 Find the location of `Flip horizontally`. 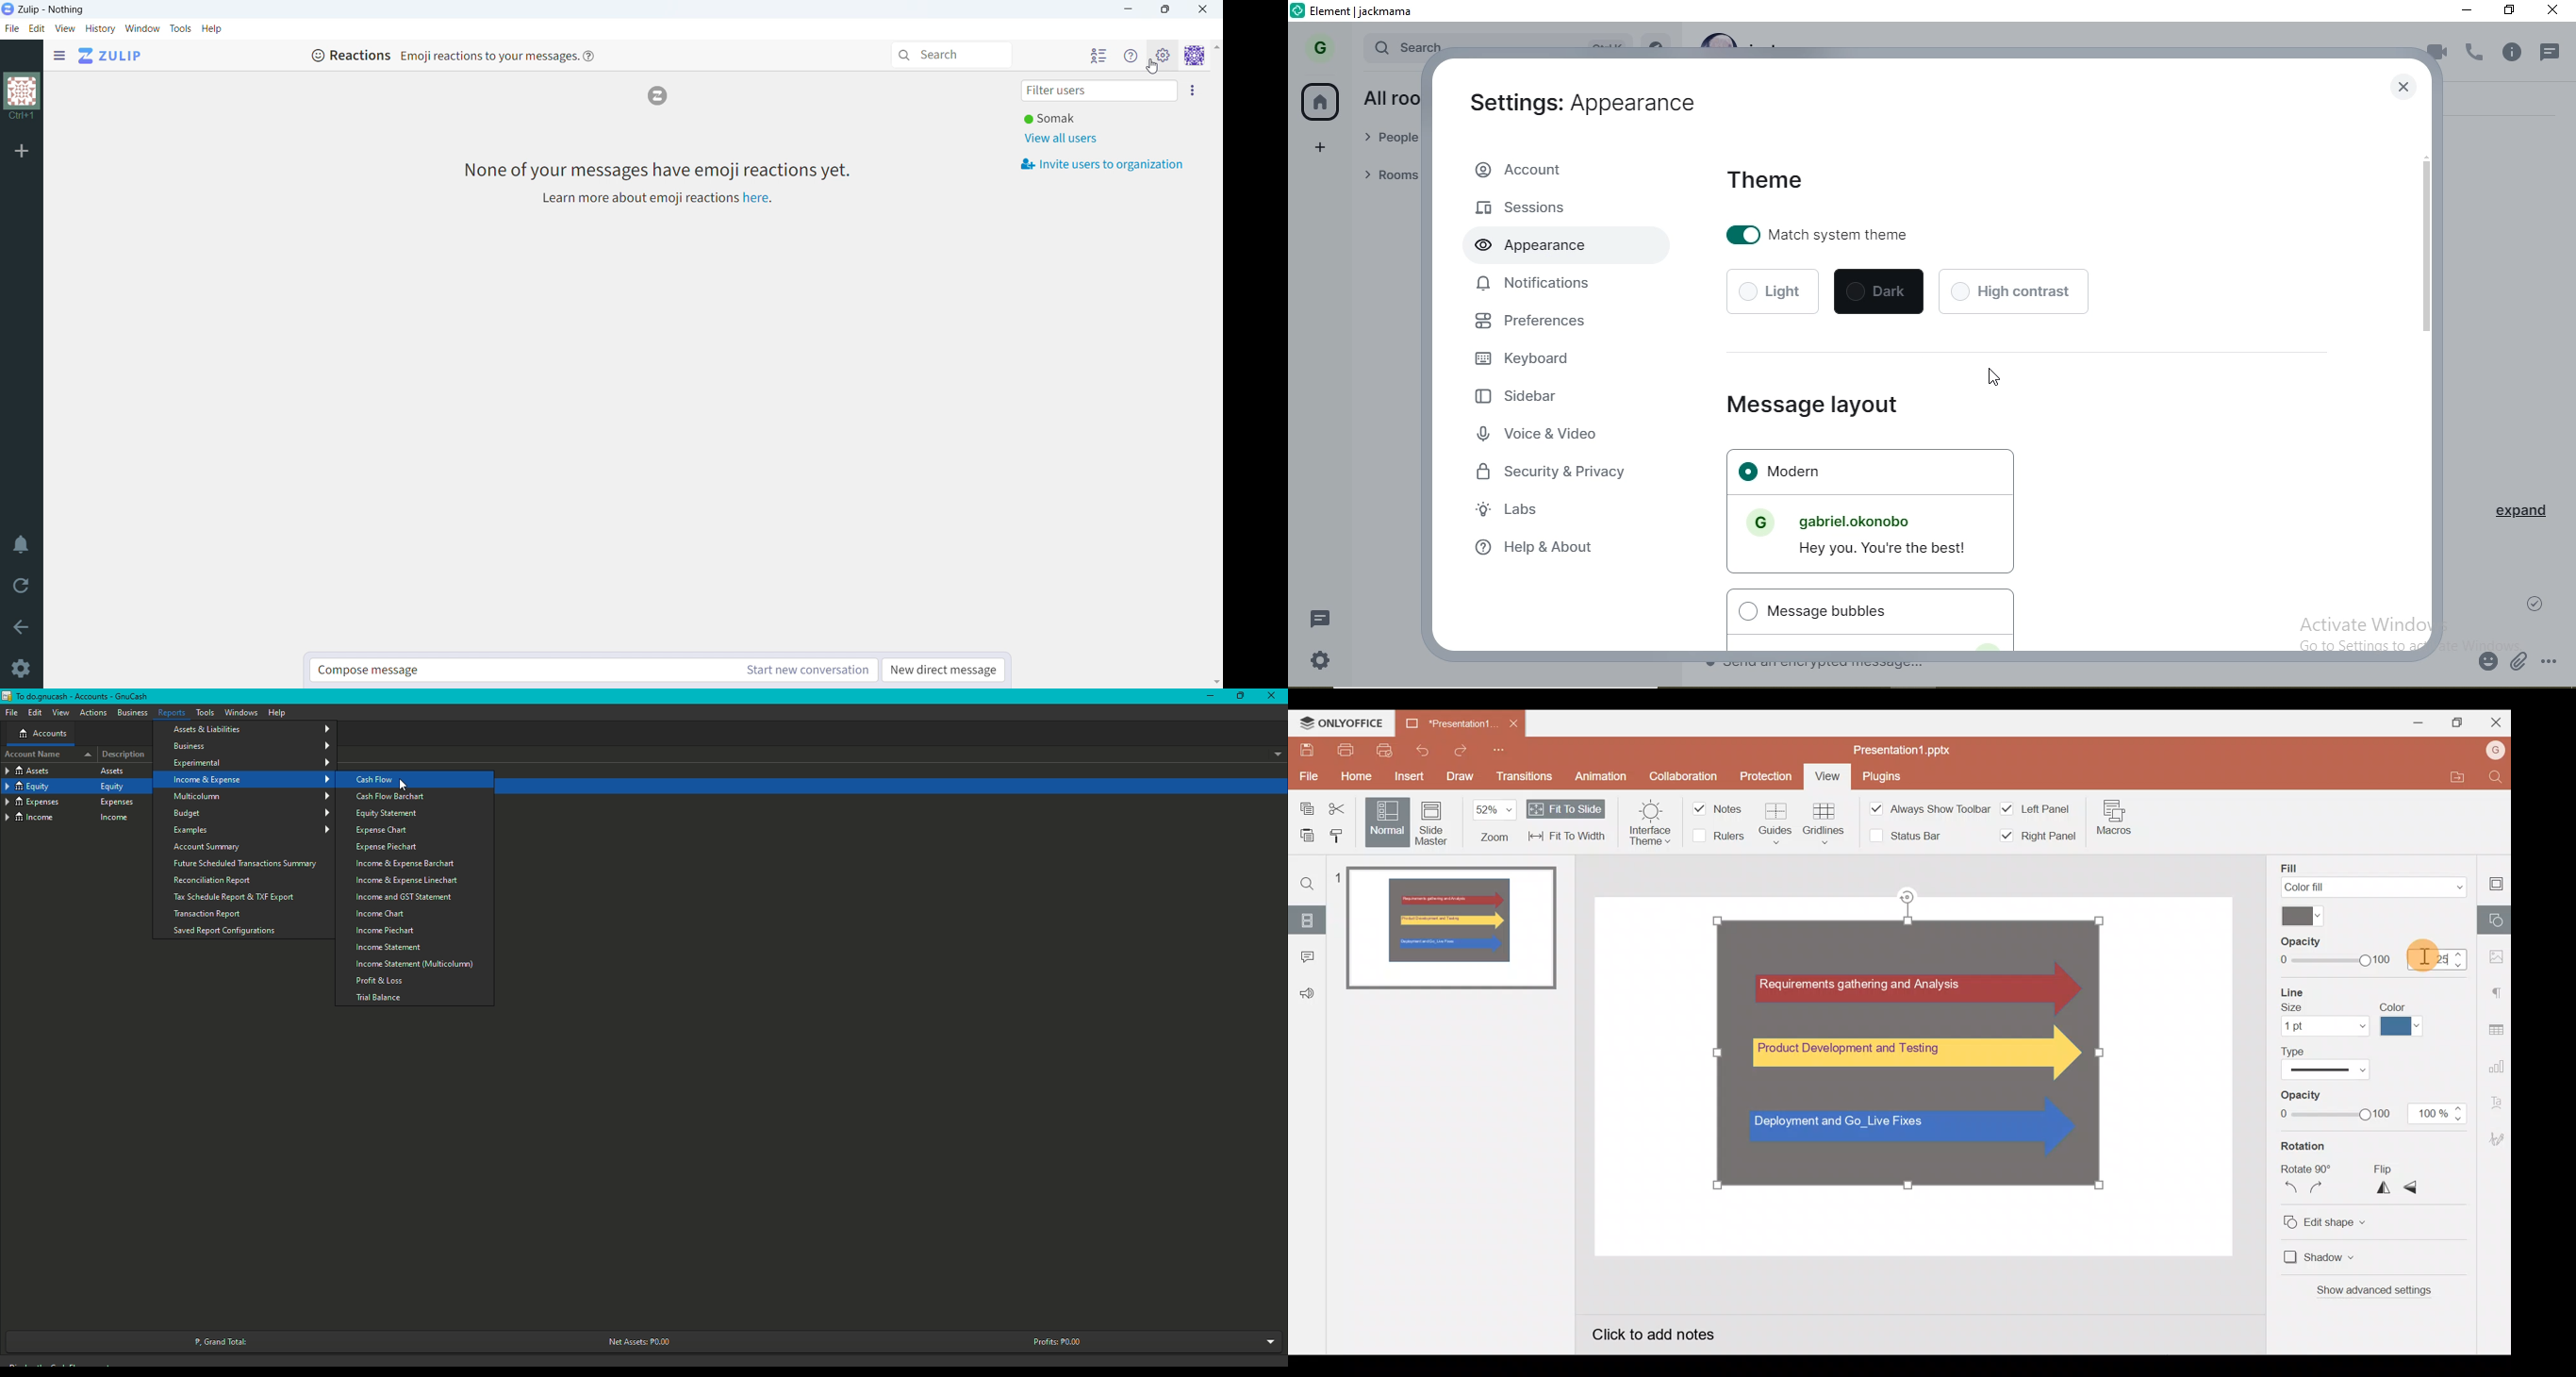

Flip horizontally is located at coordinates (2379, 1188).